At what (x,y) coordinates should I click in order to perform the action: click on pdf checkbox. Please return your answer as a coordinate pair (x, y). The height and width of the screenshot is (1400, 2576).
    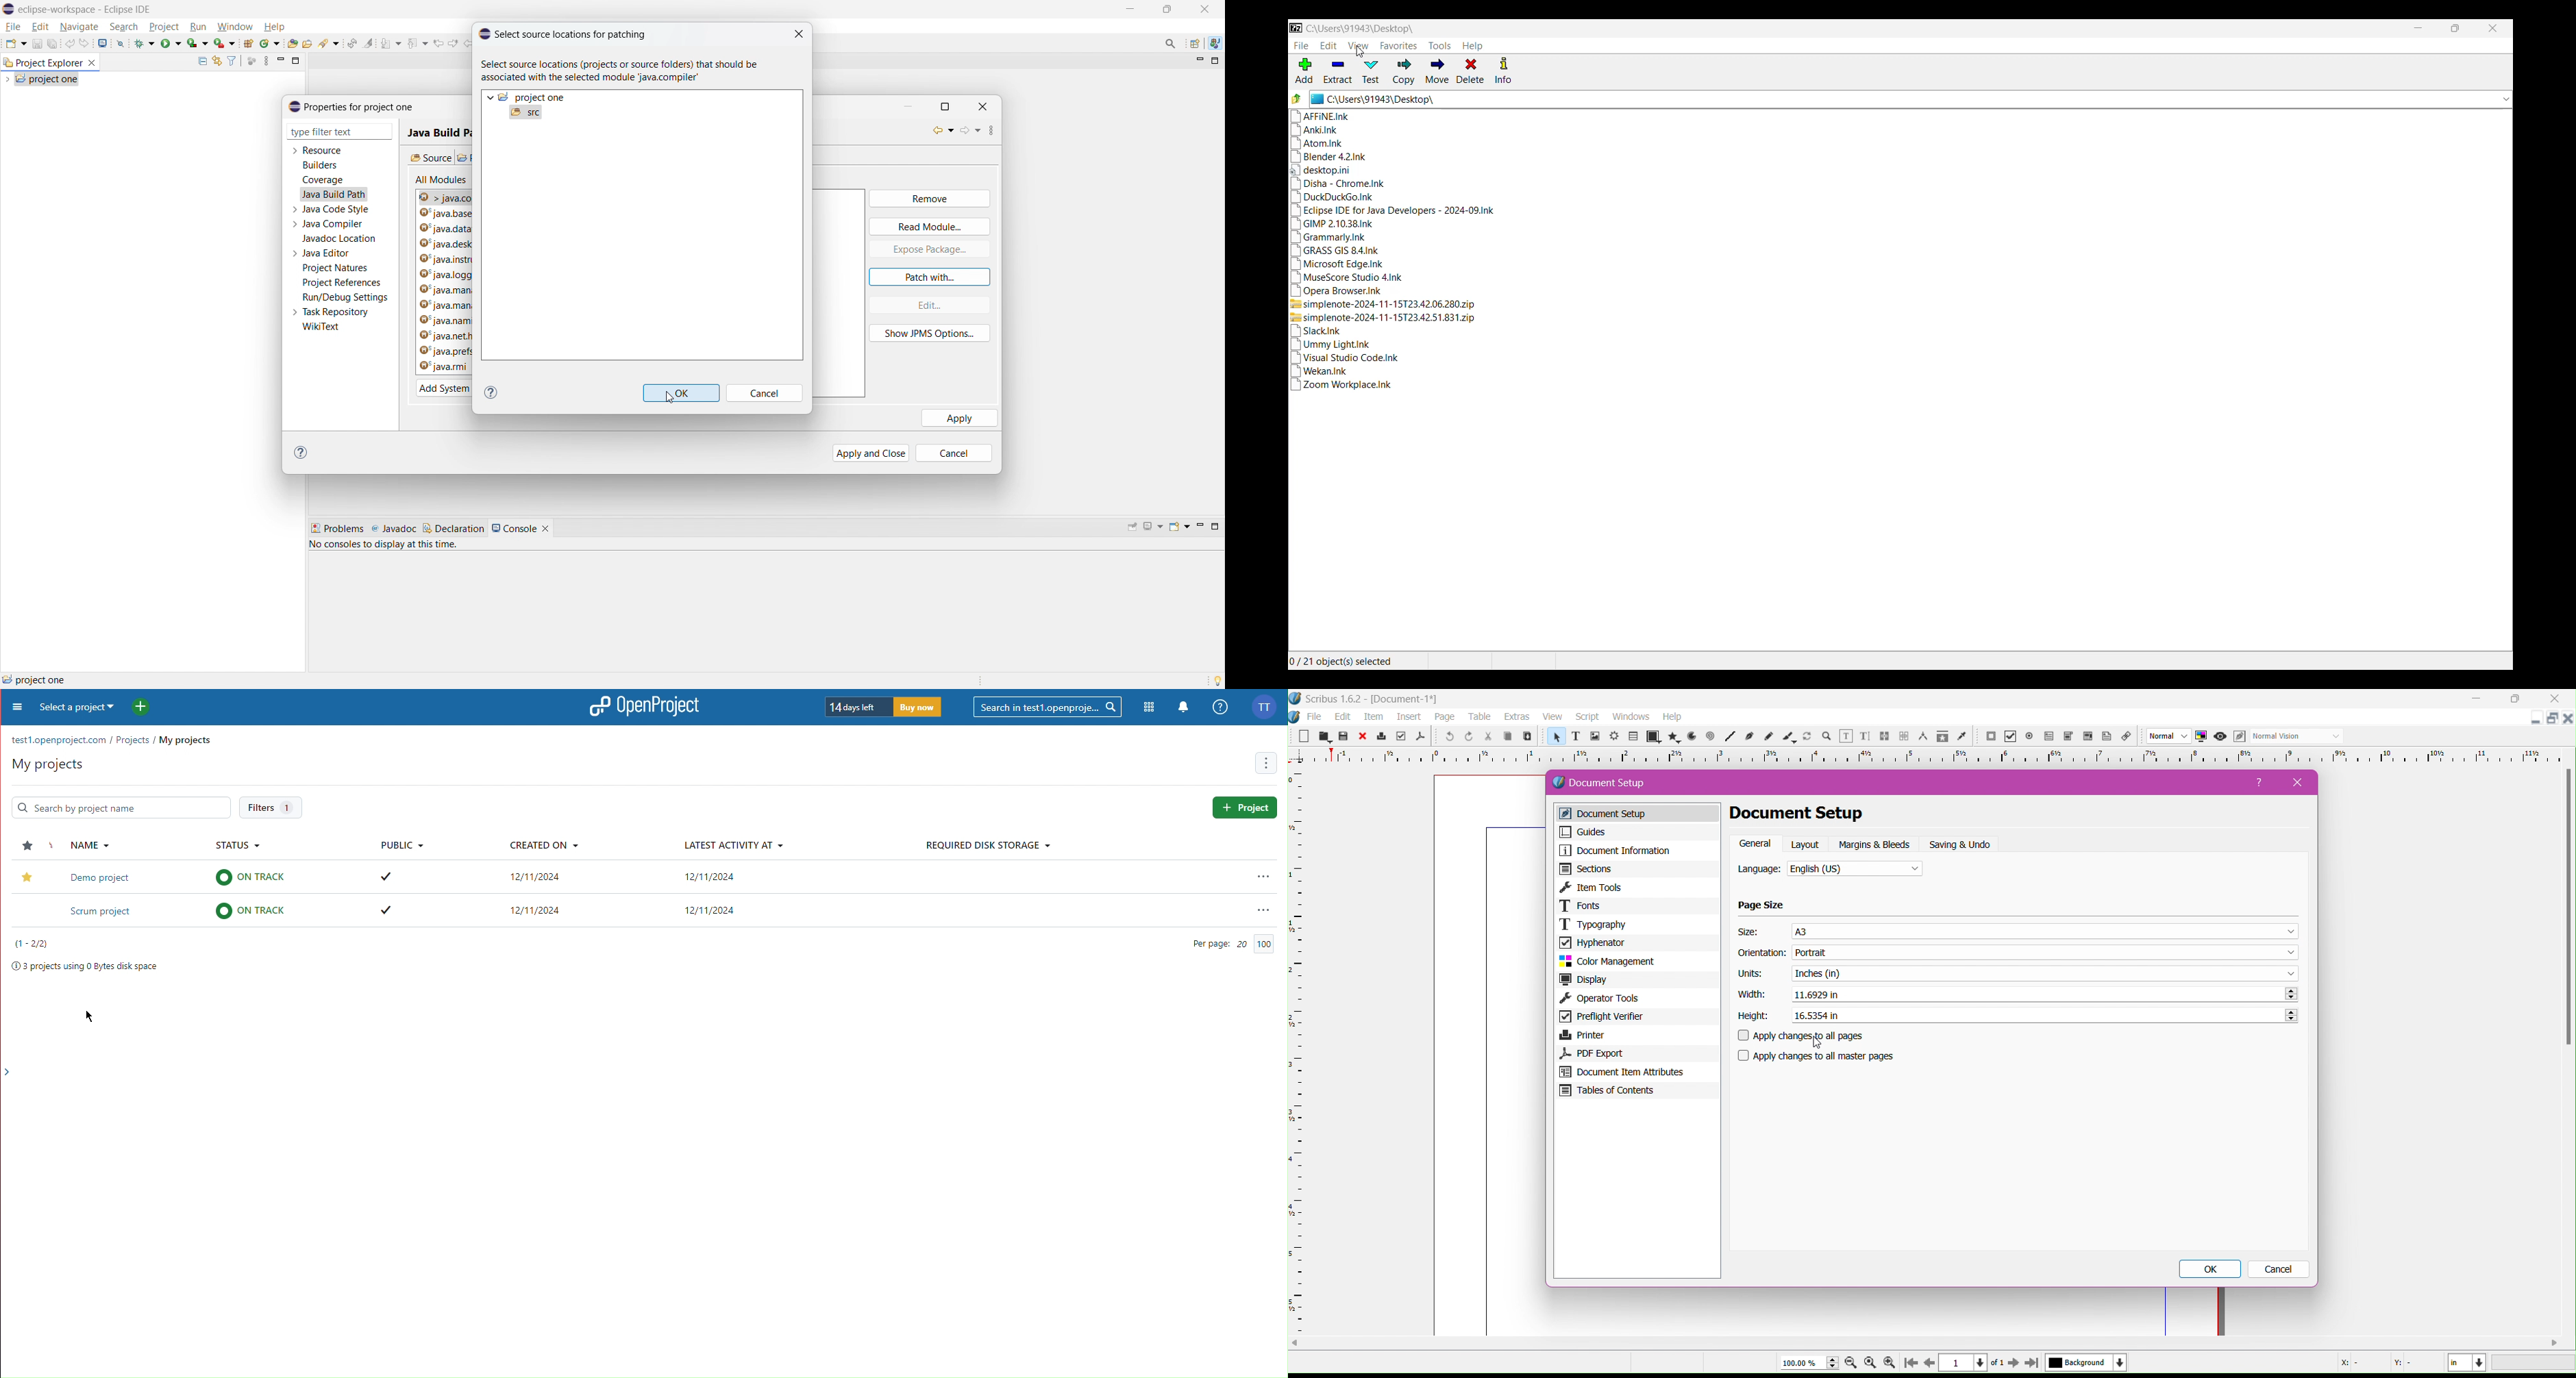
    Looking at the image, I should click on (2010, 737).